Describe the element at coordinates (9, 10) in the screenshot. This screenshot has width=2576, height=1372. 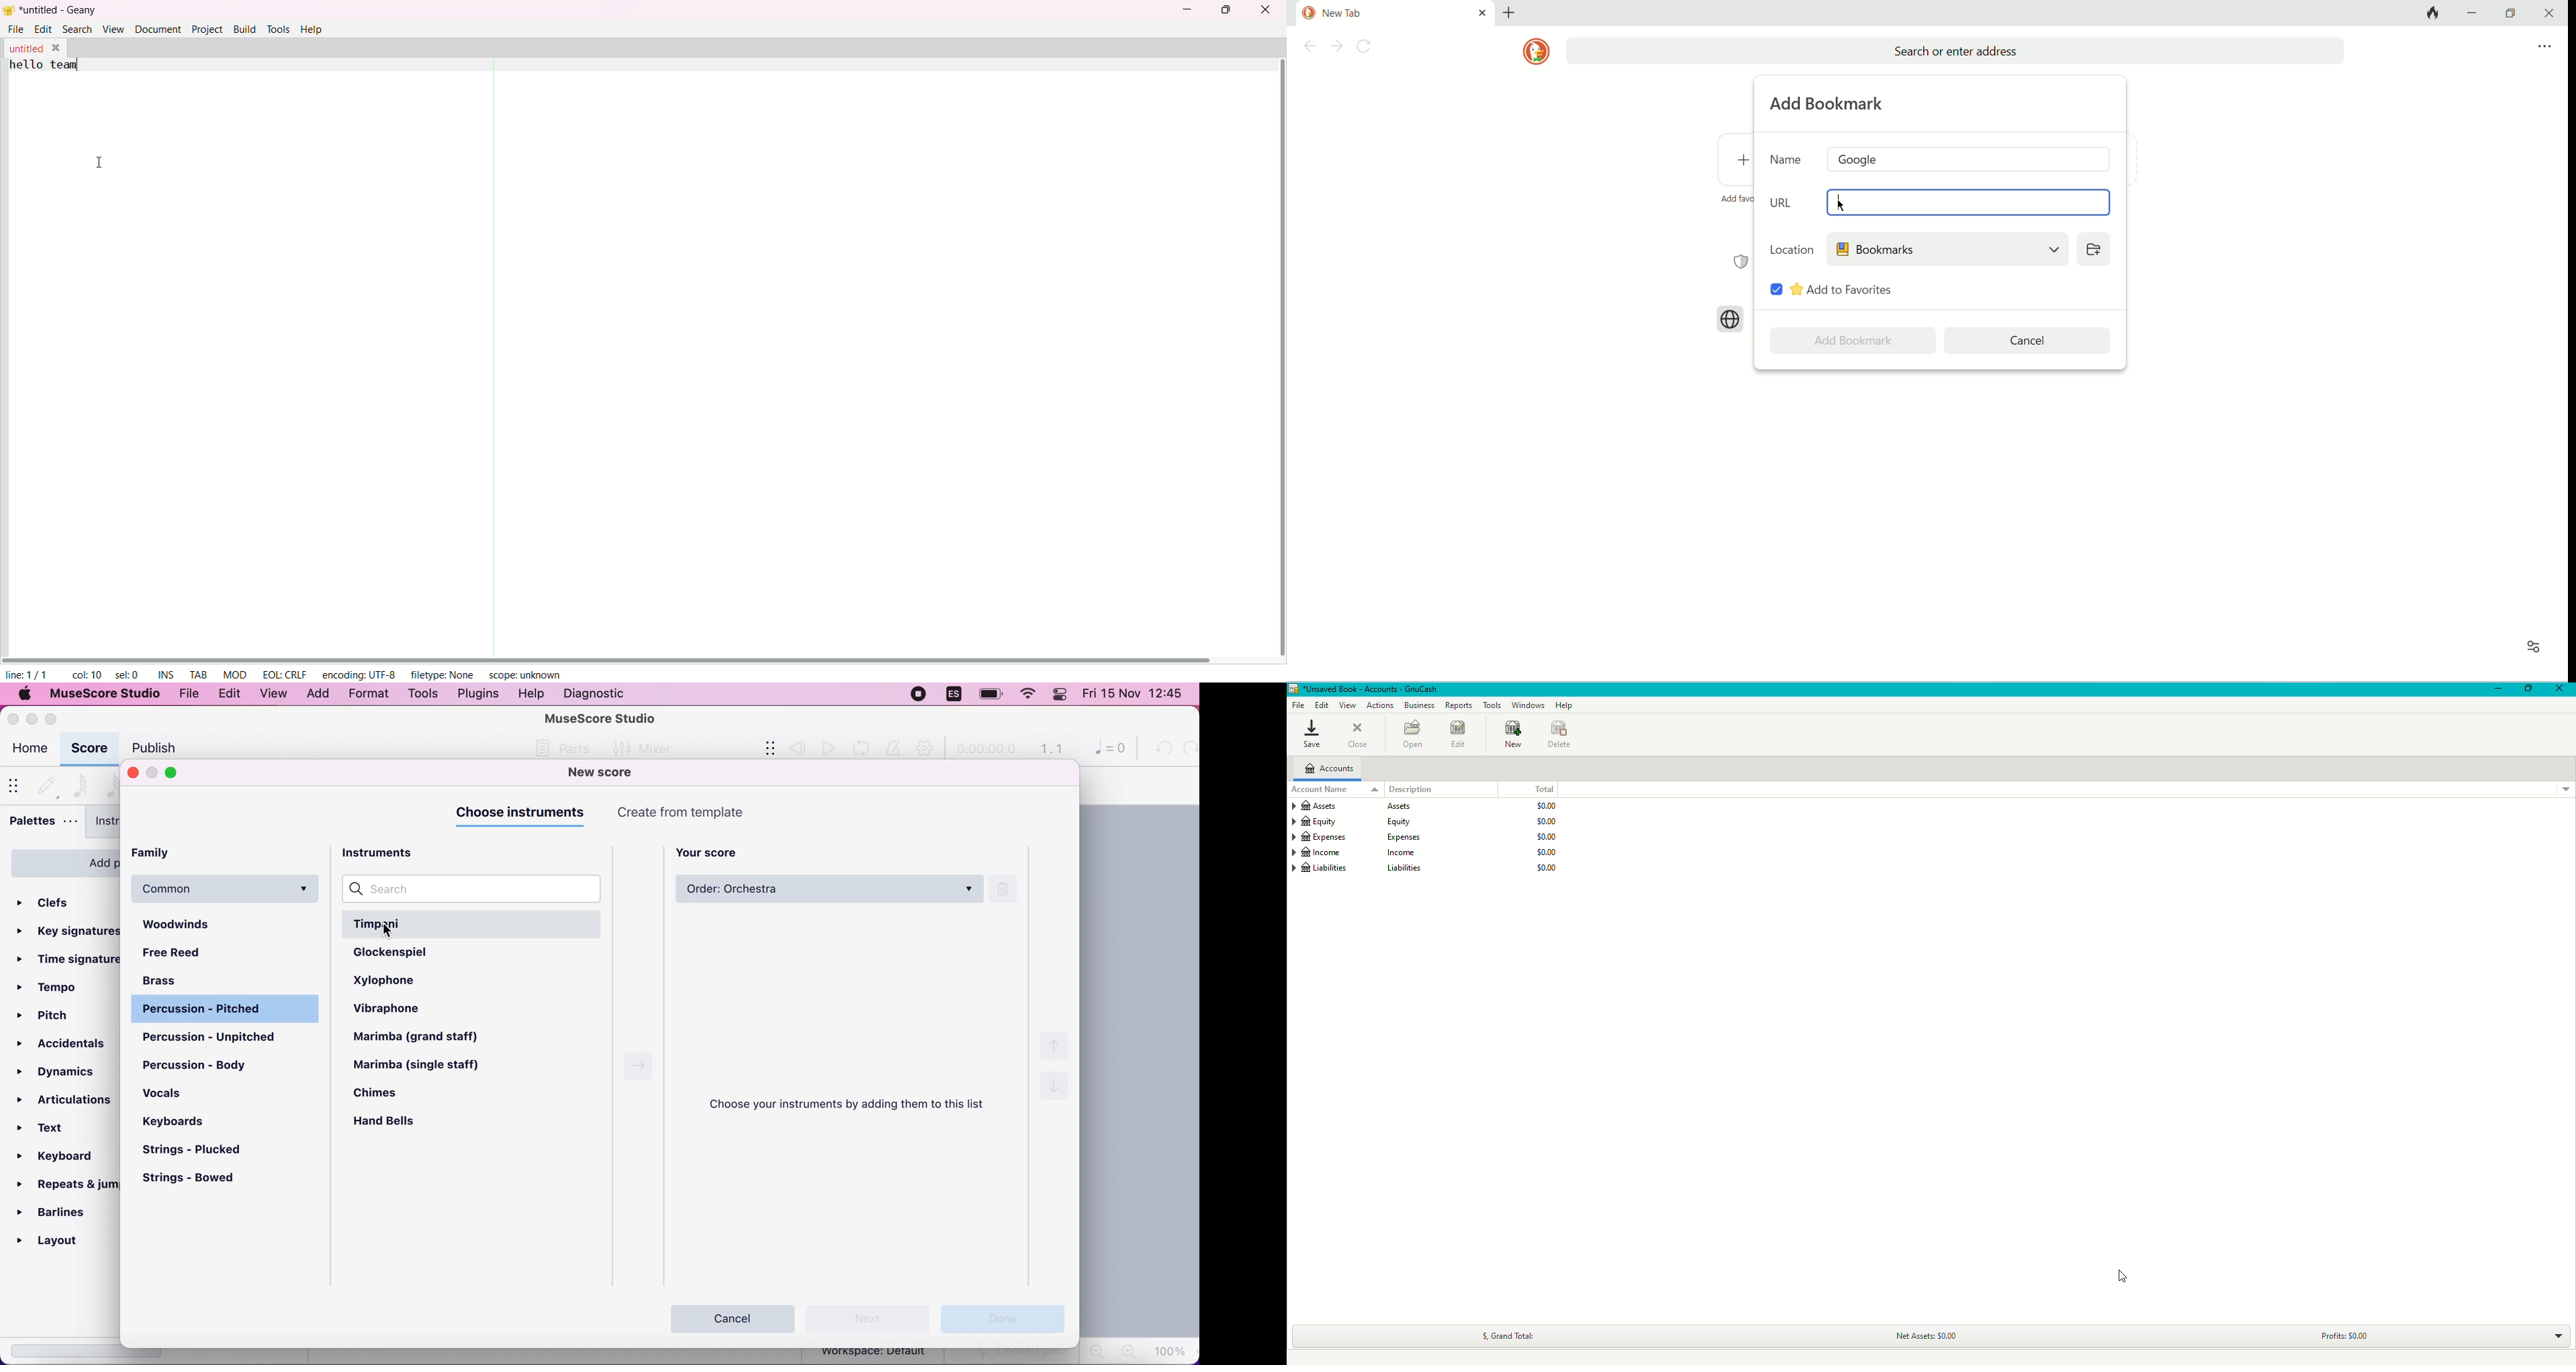
I see `logo` at that location.